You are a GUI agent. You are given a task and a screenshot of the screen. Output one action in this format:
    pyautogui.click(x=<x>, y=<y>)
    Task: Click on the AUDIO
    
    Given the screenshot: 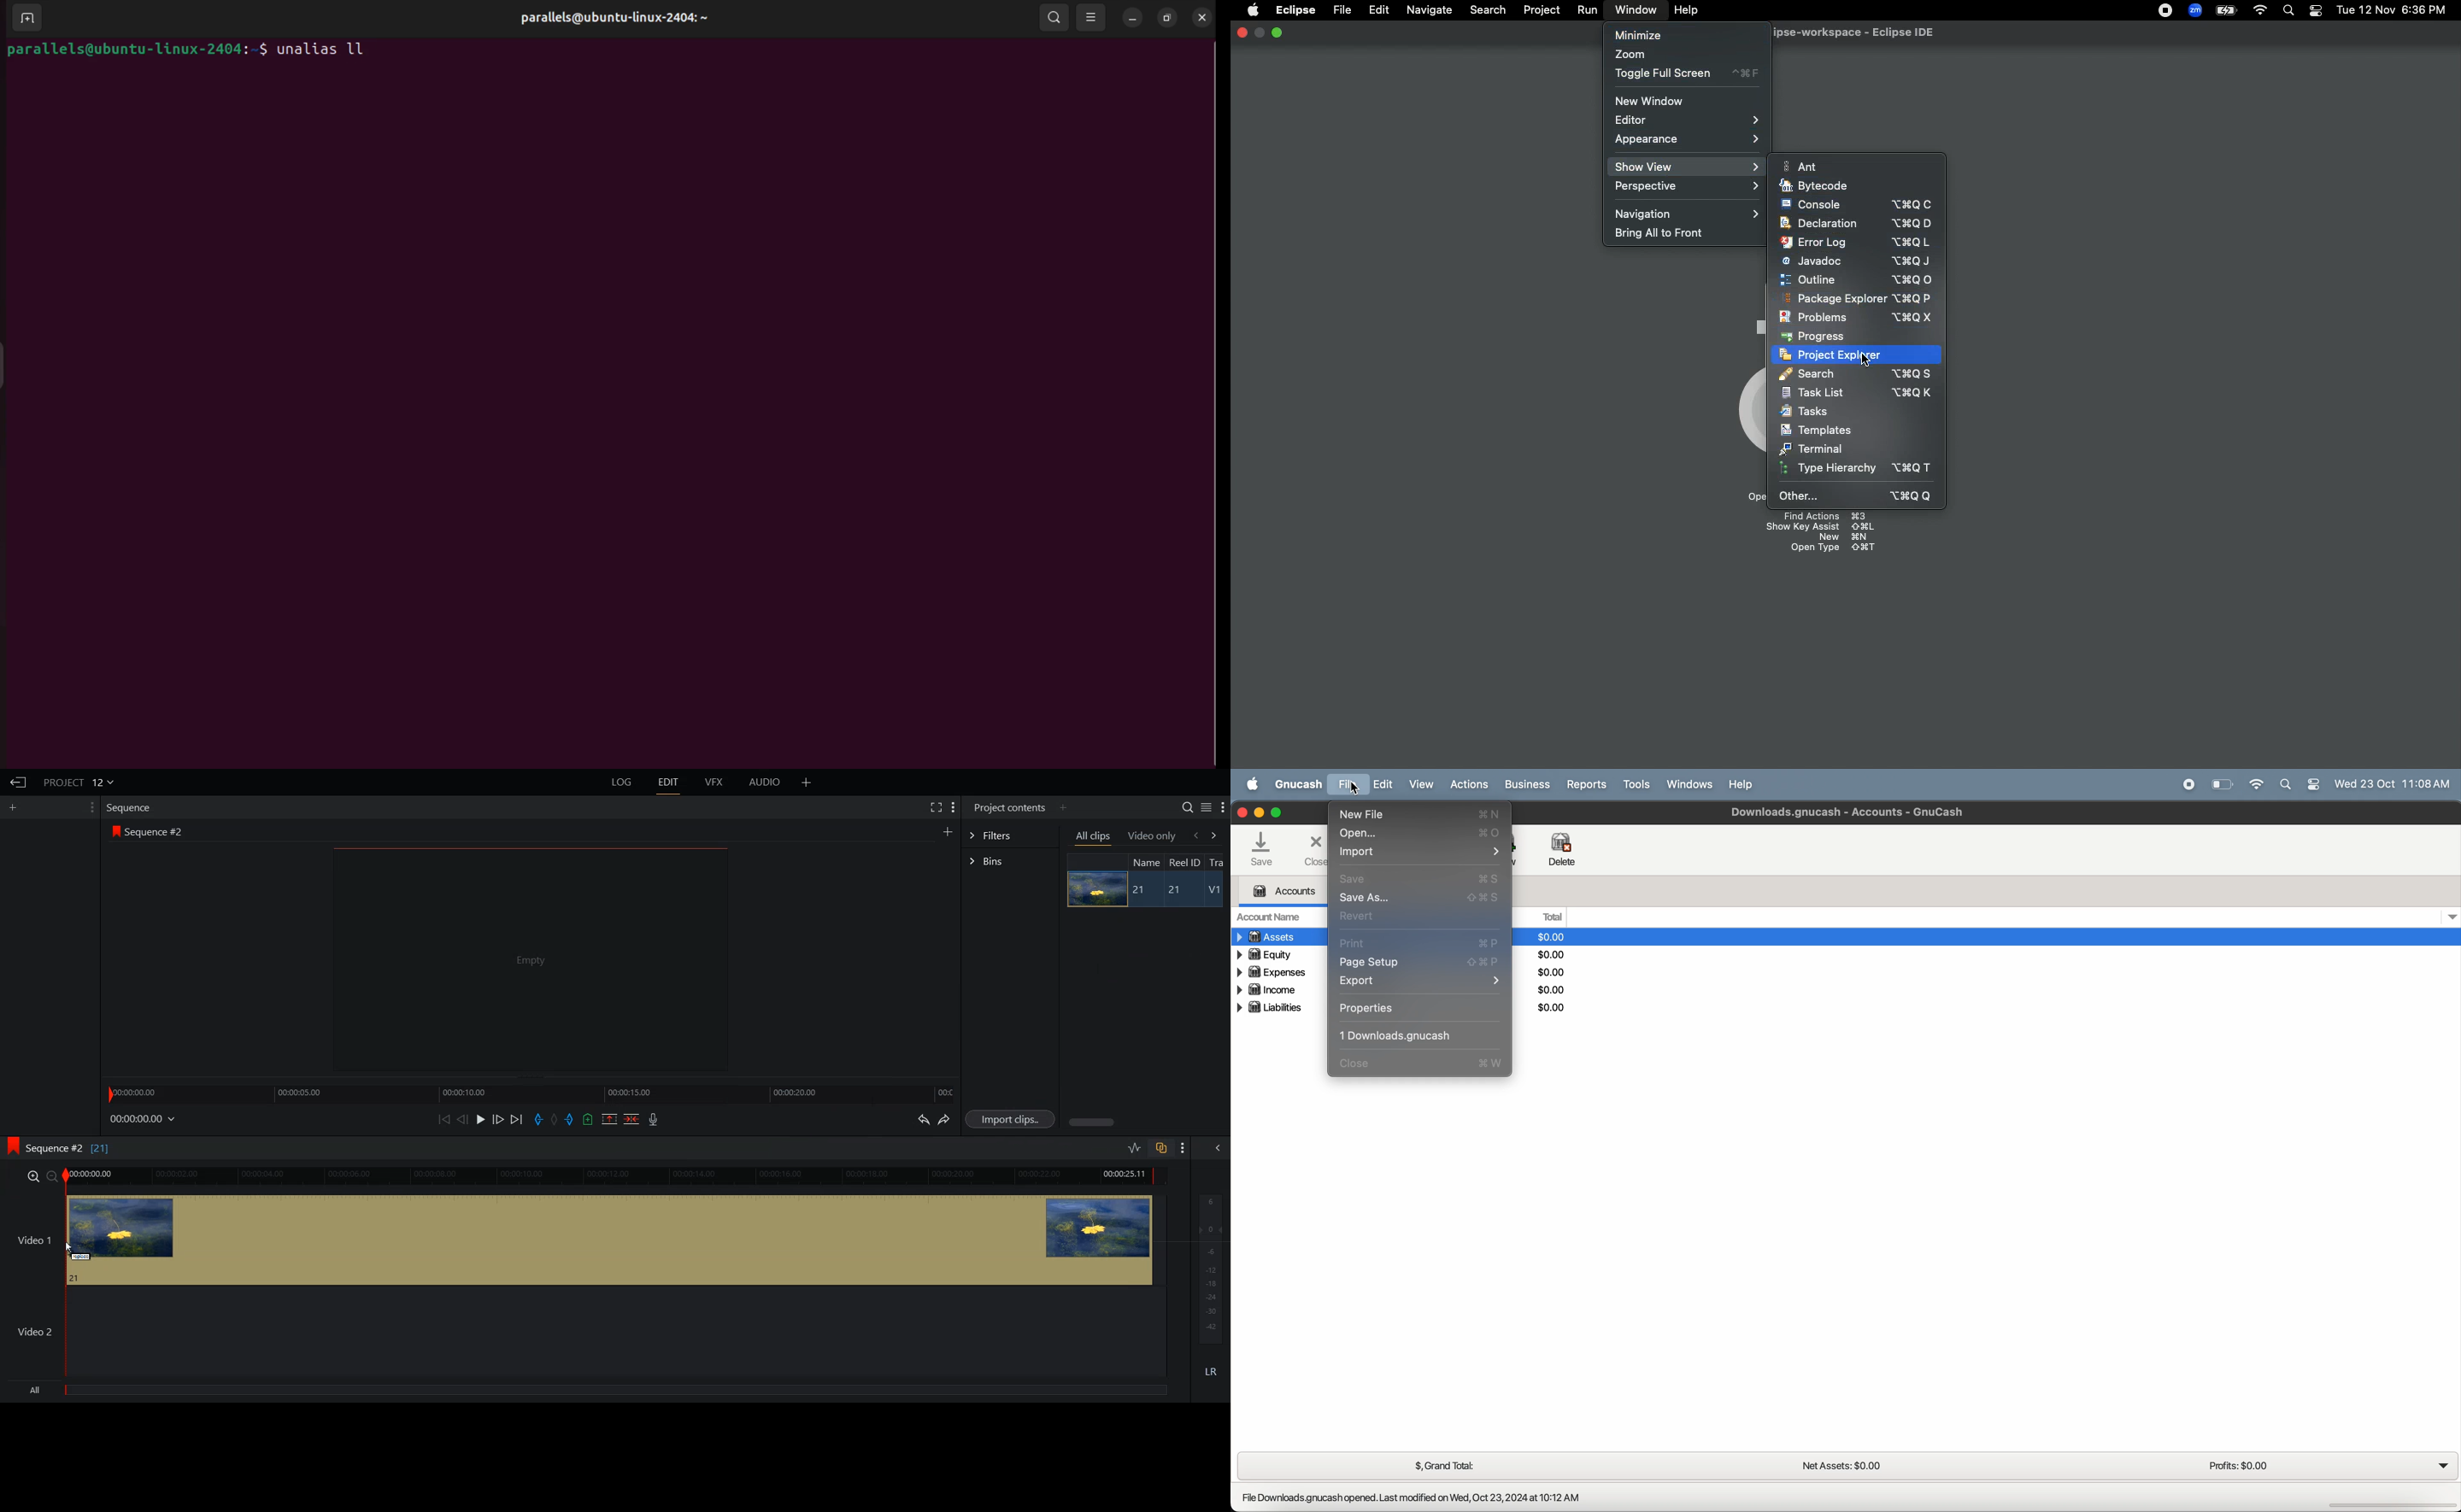 What is the action you would take?
    pyautogui.click(x=764, y=782)
    